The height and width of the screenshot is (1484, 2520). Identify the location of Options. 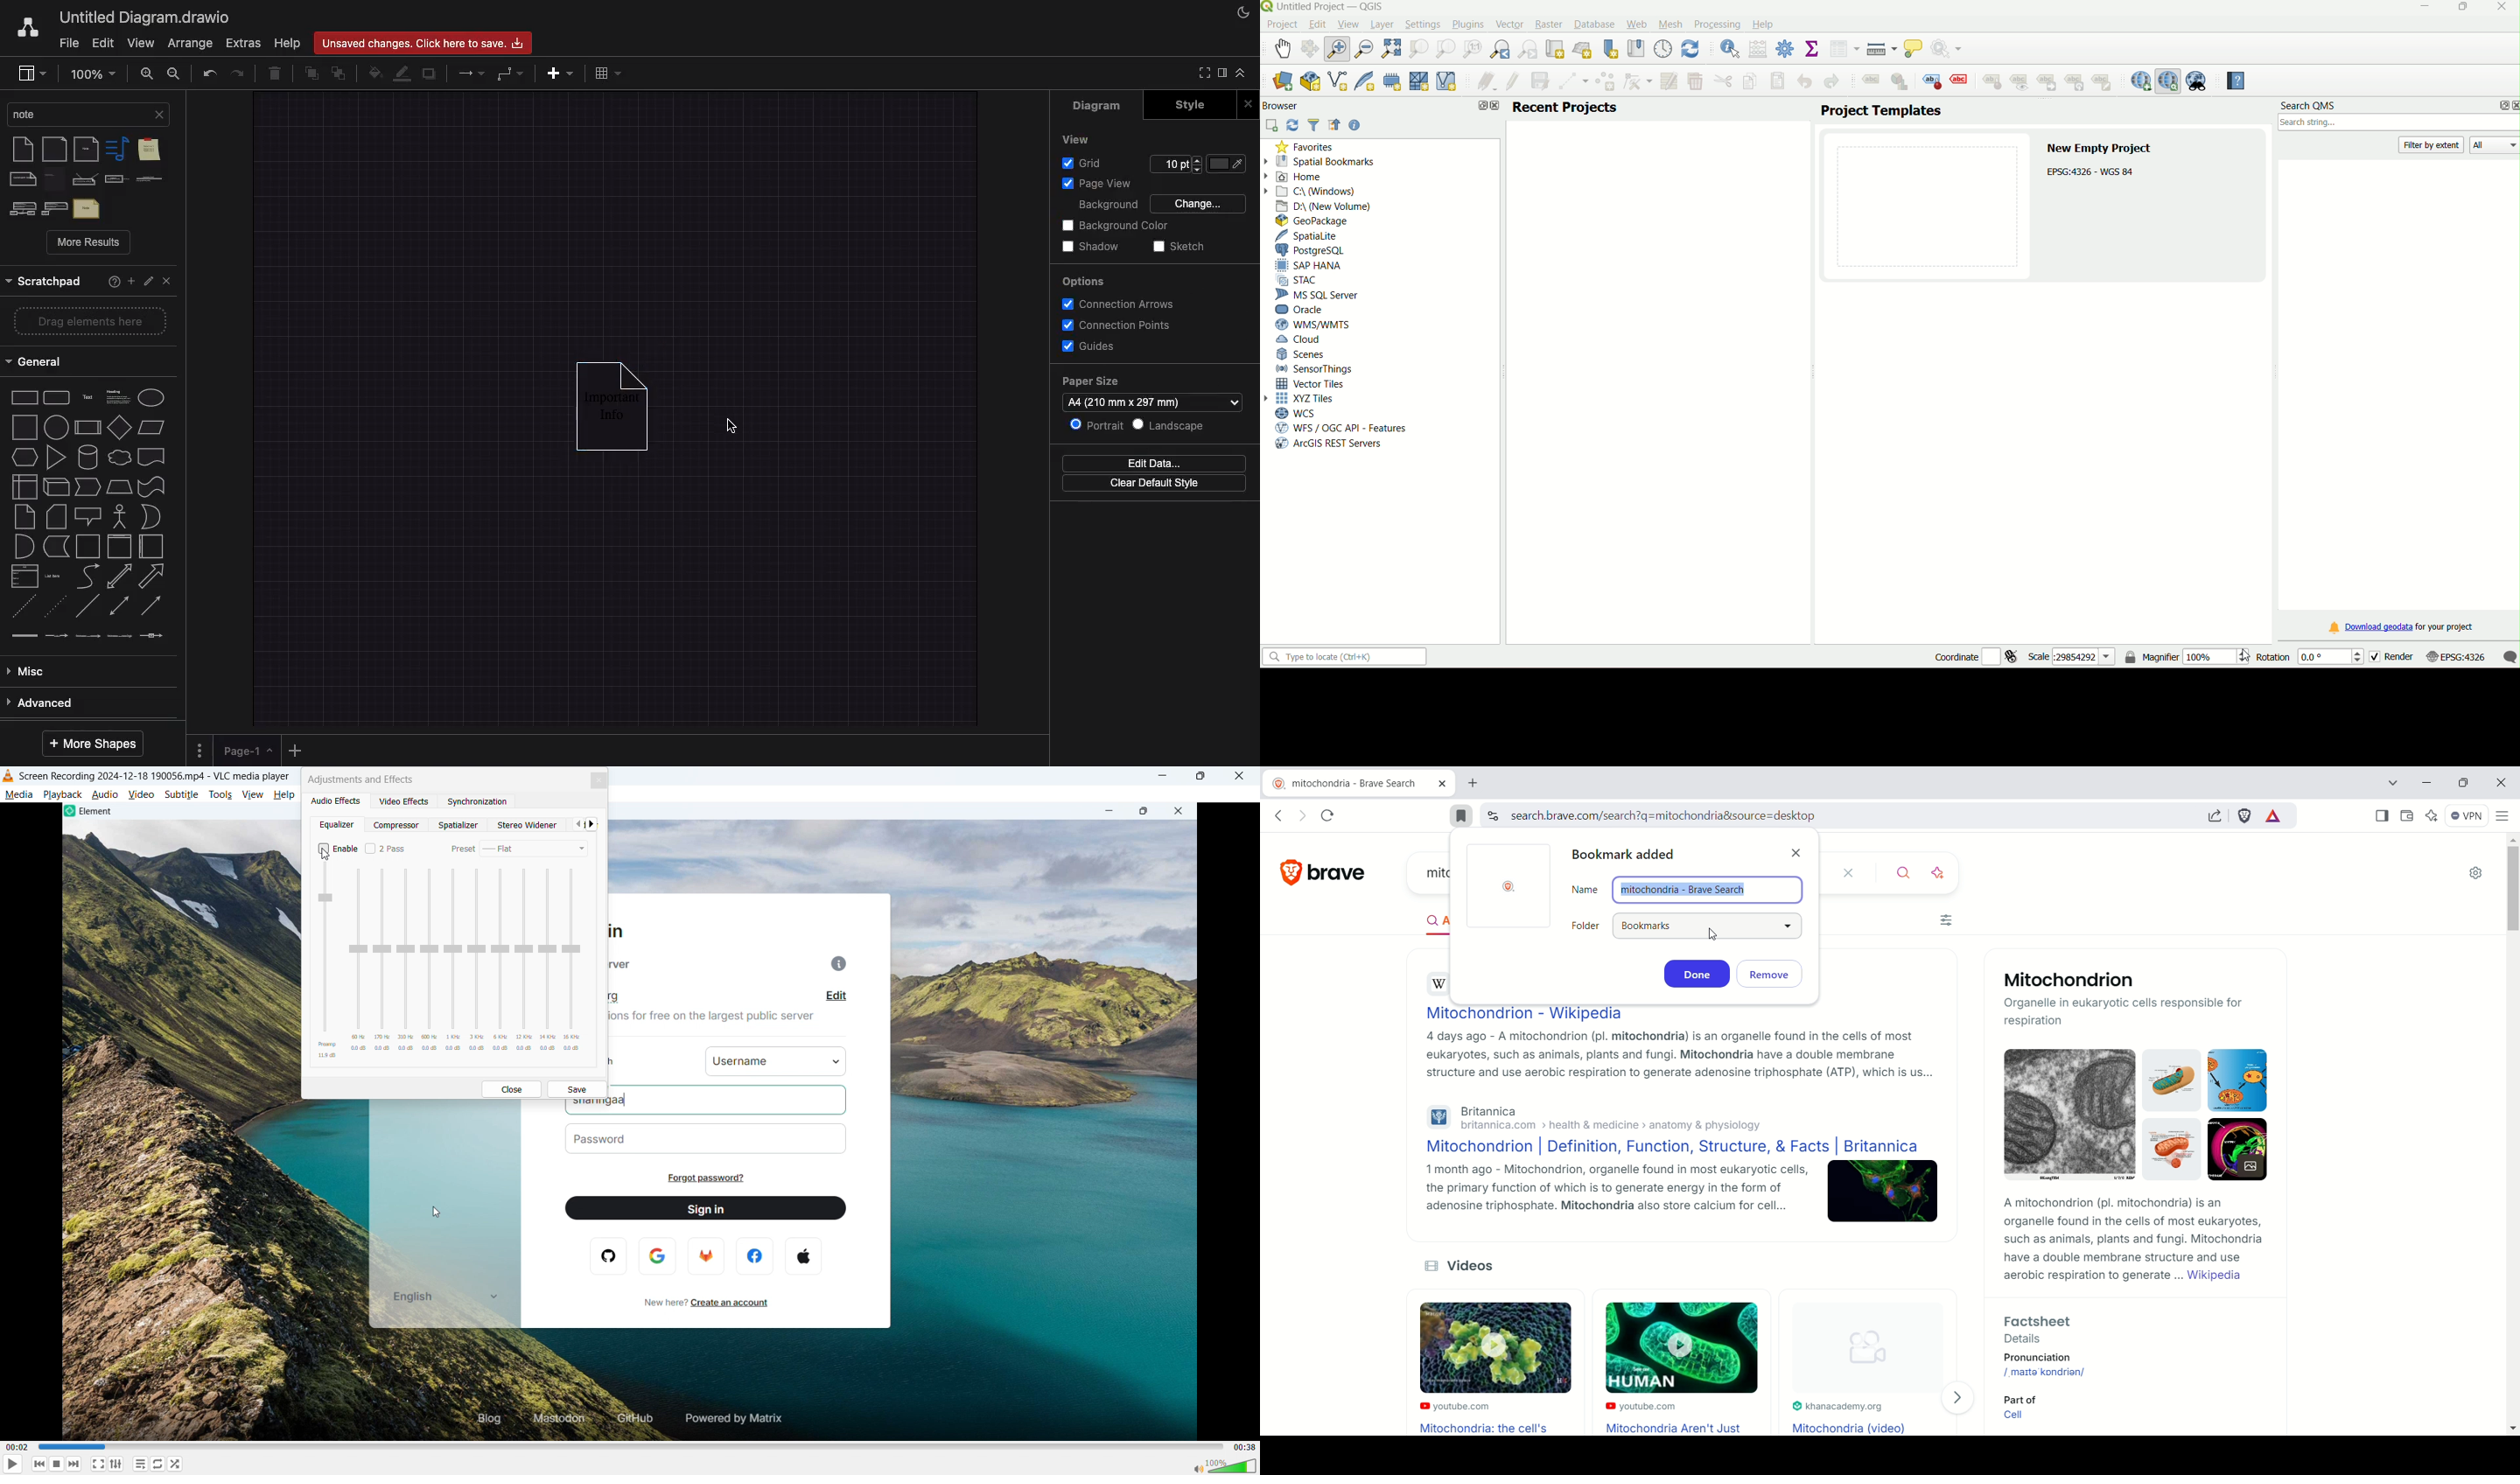
(200, 751).